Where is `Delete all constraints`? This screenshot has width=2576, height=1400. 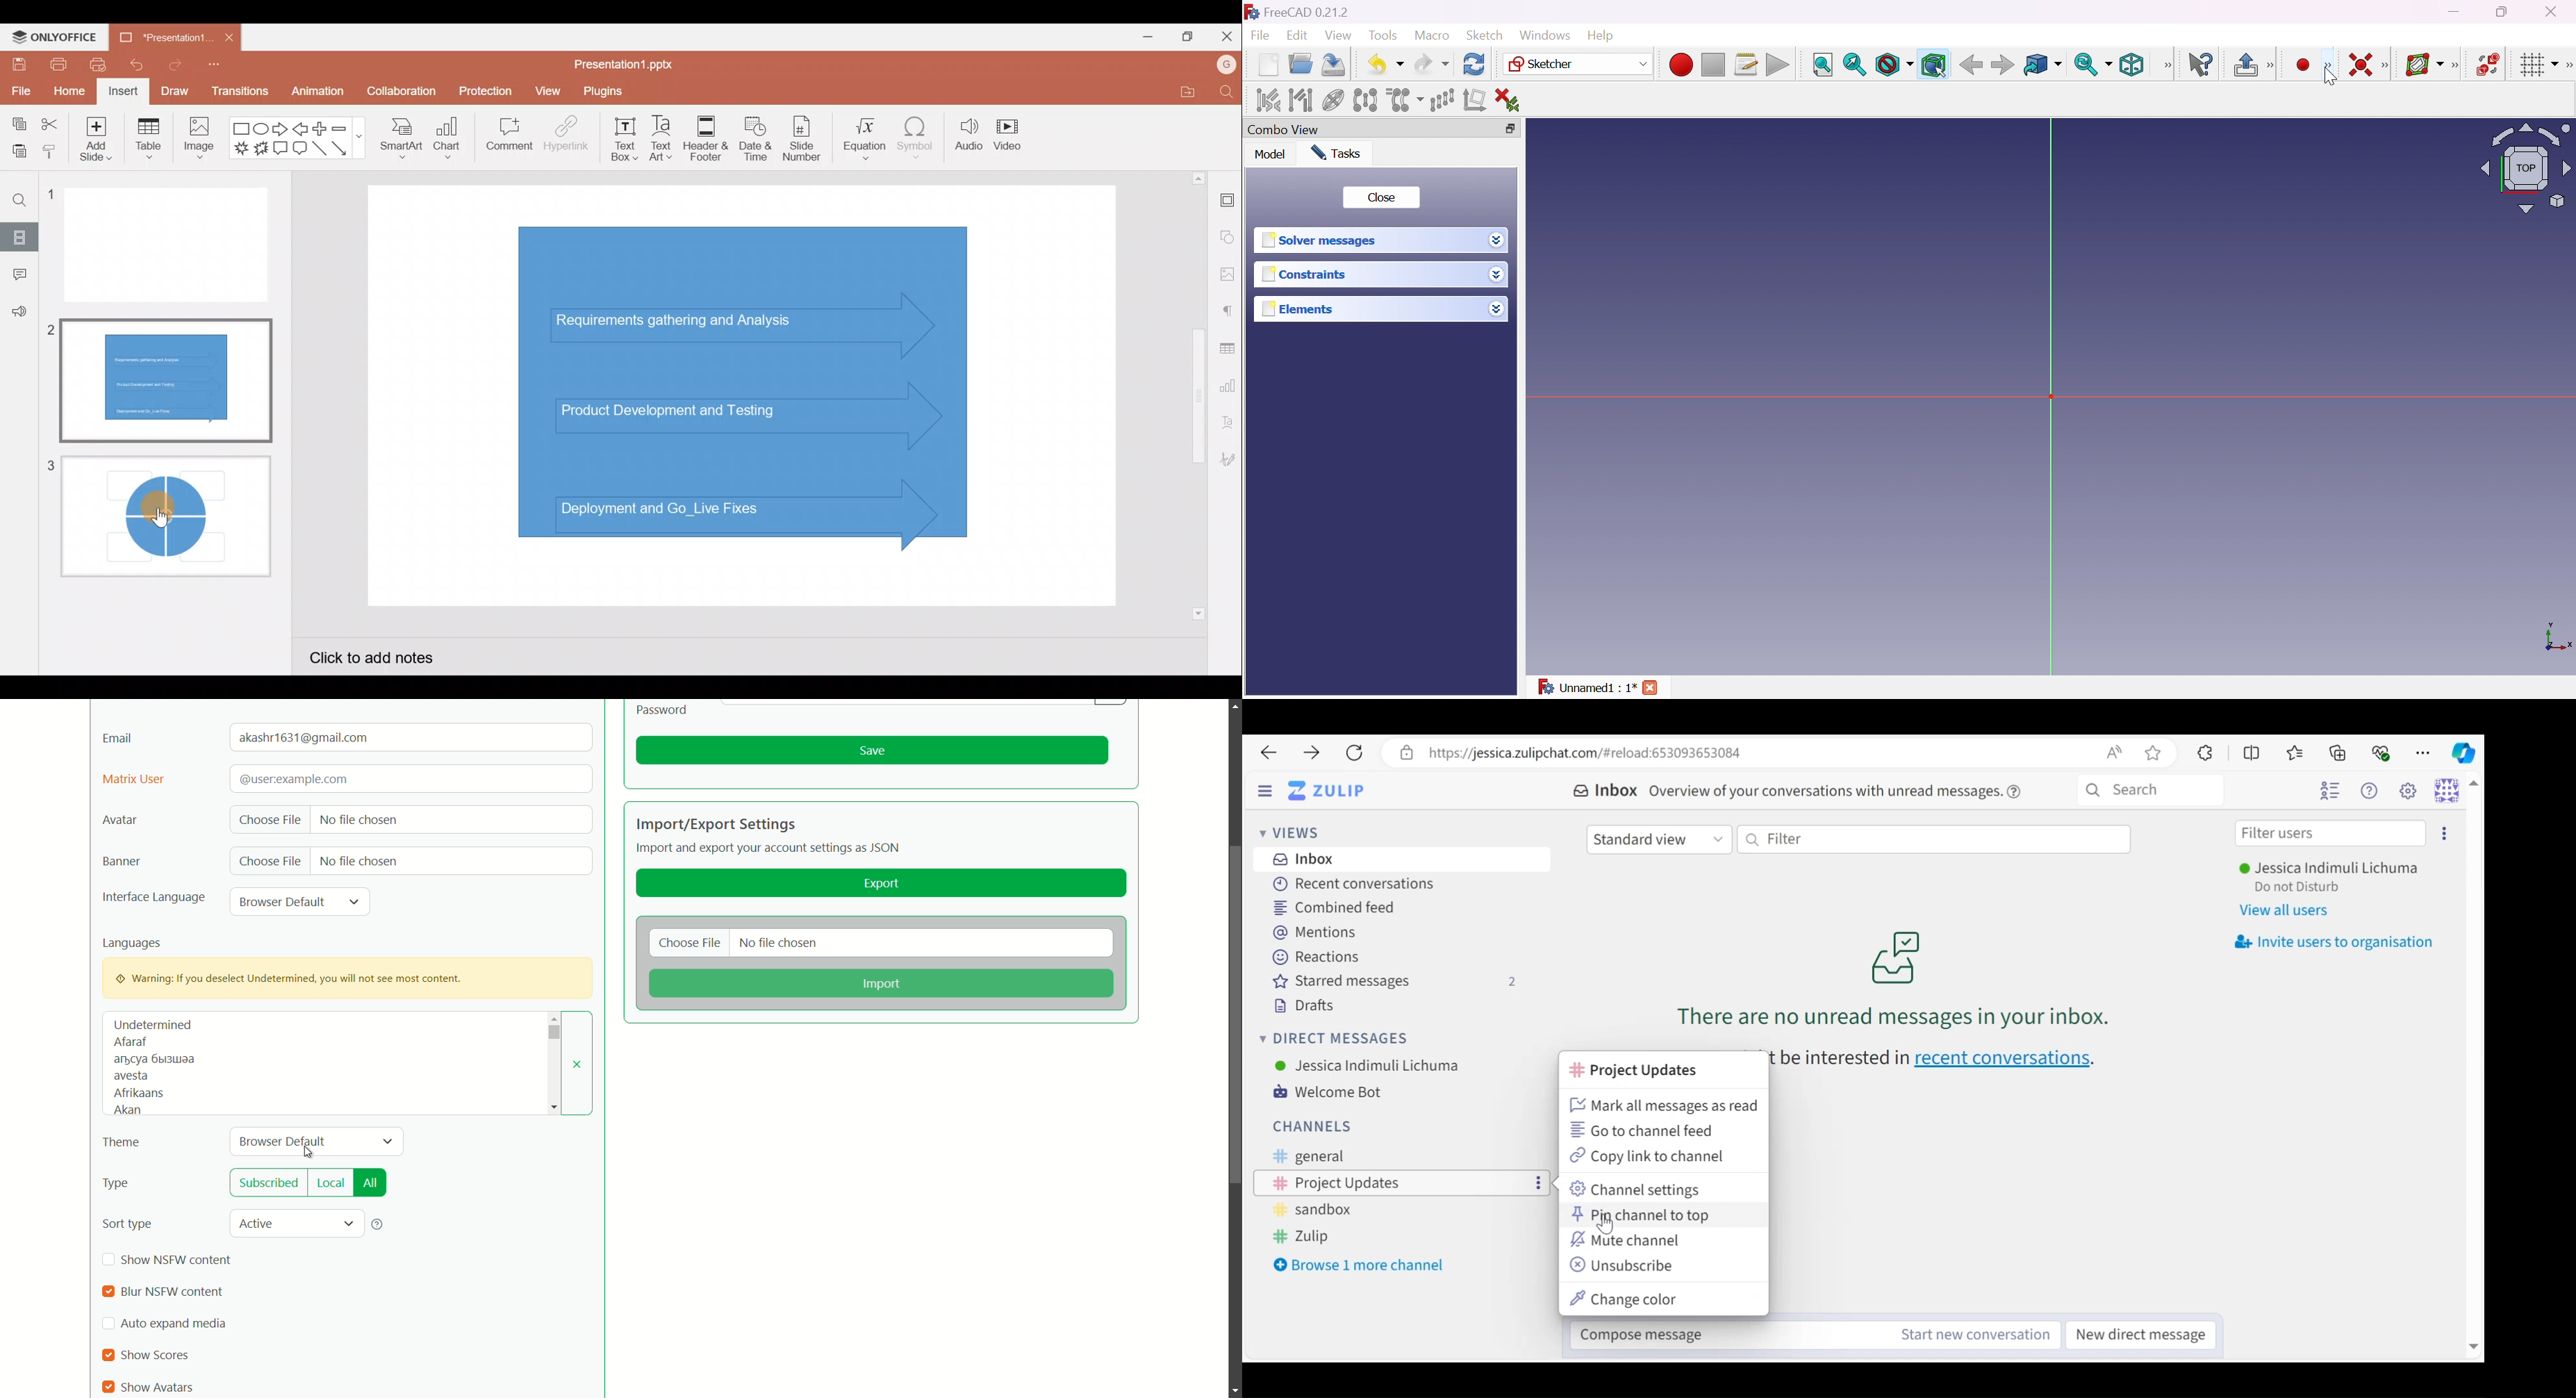
Delete all constraints is located at coordinates (1512, 100).